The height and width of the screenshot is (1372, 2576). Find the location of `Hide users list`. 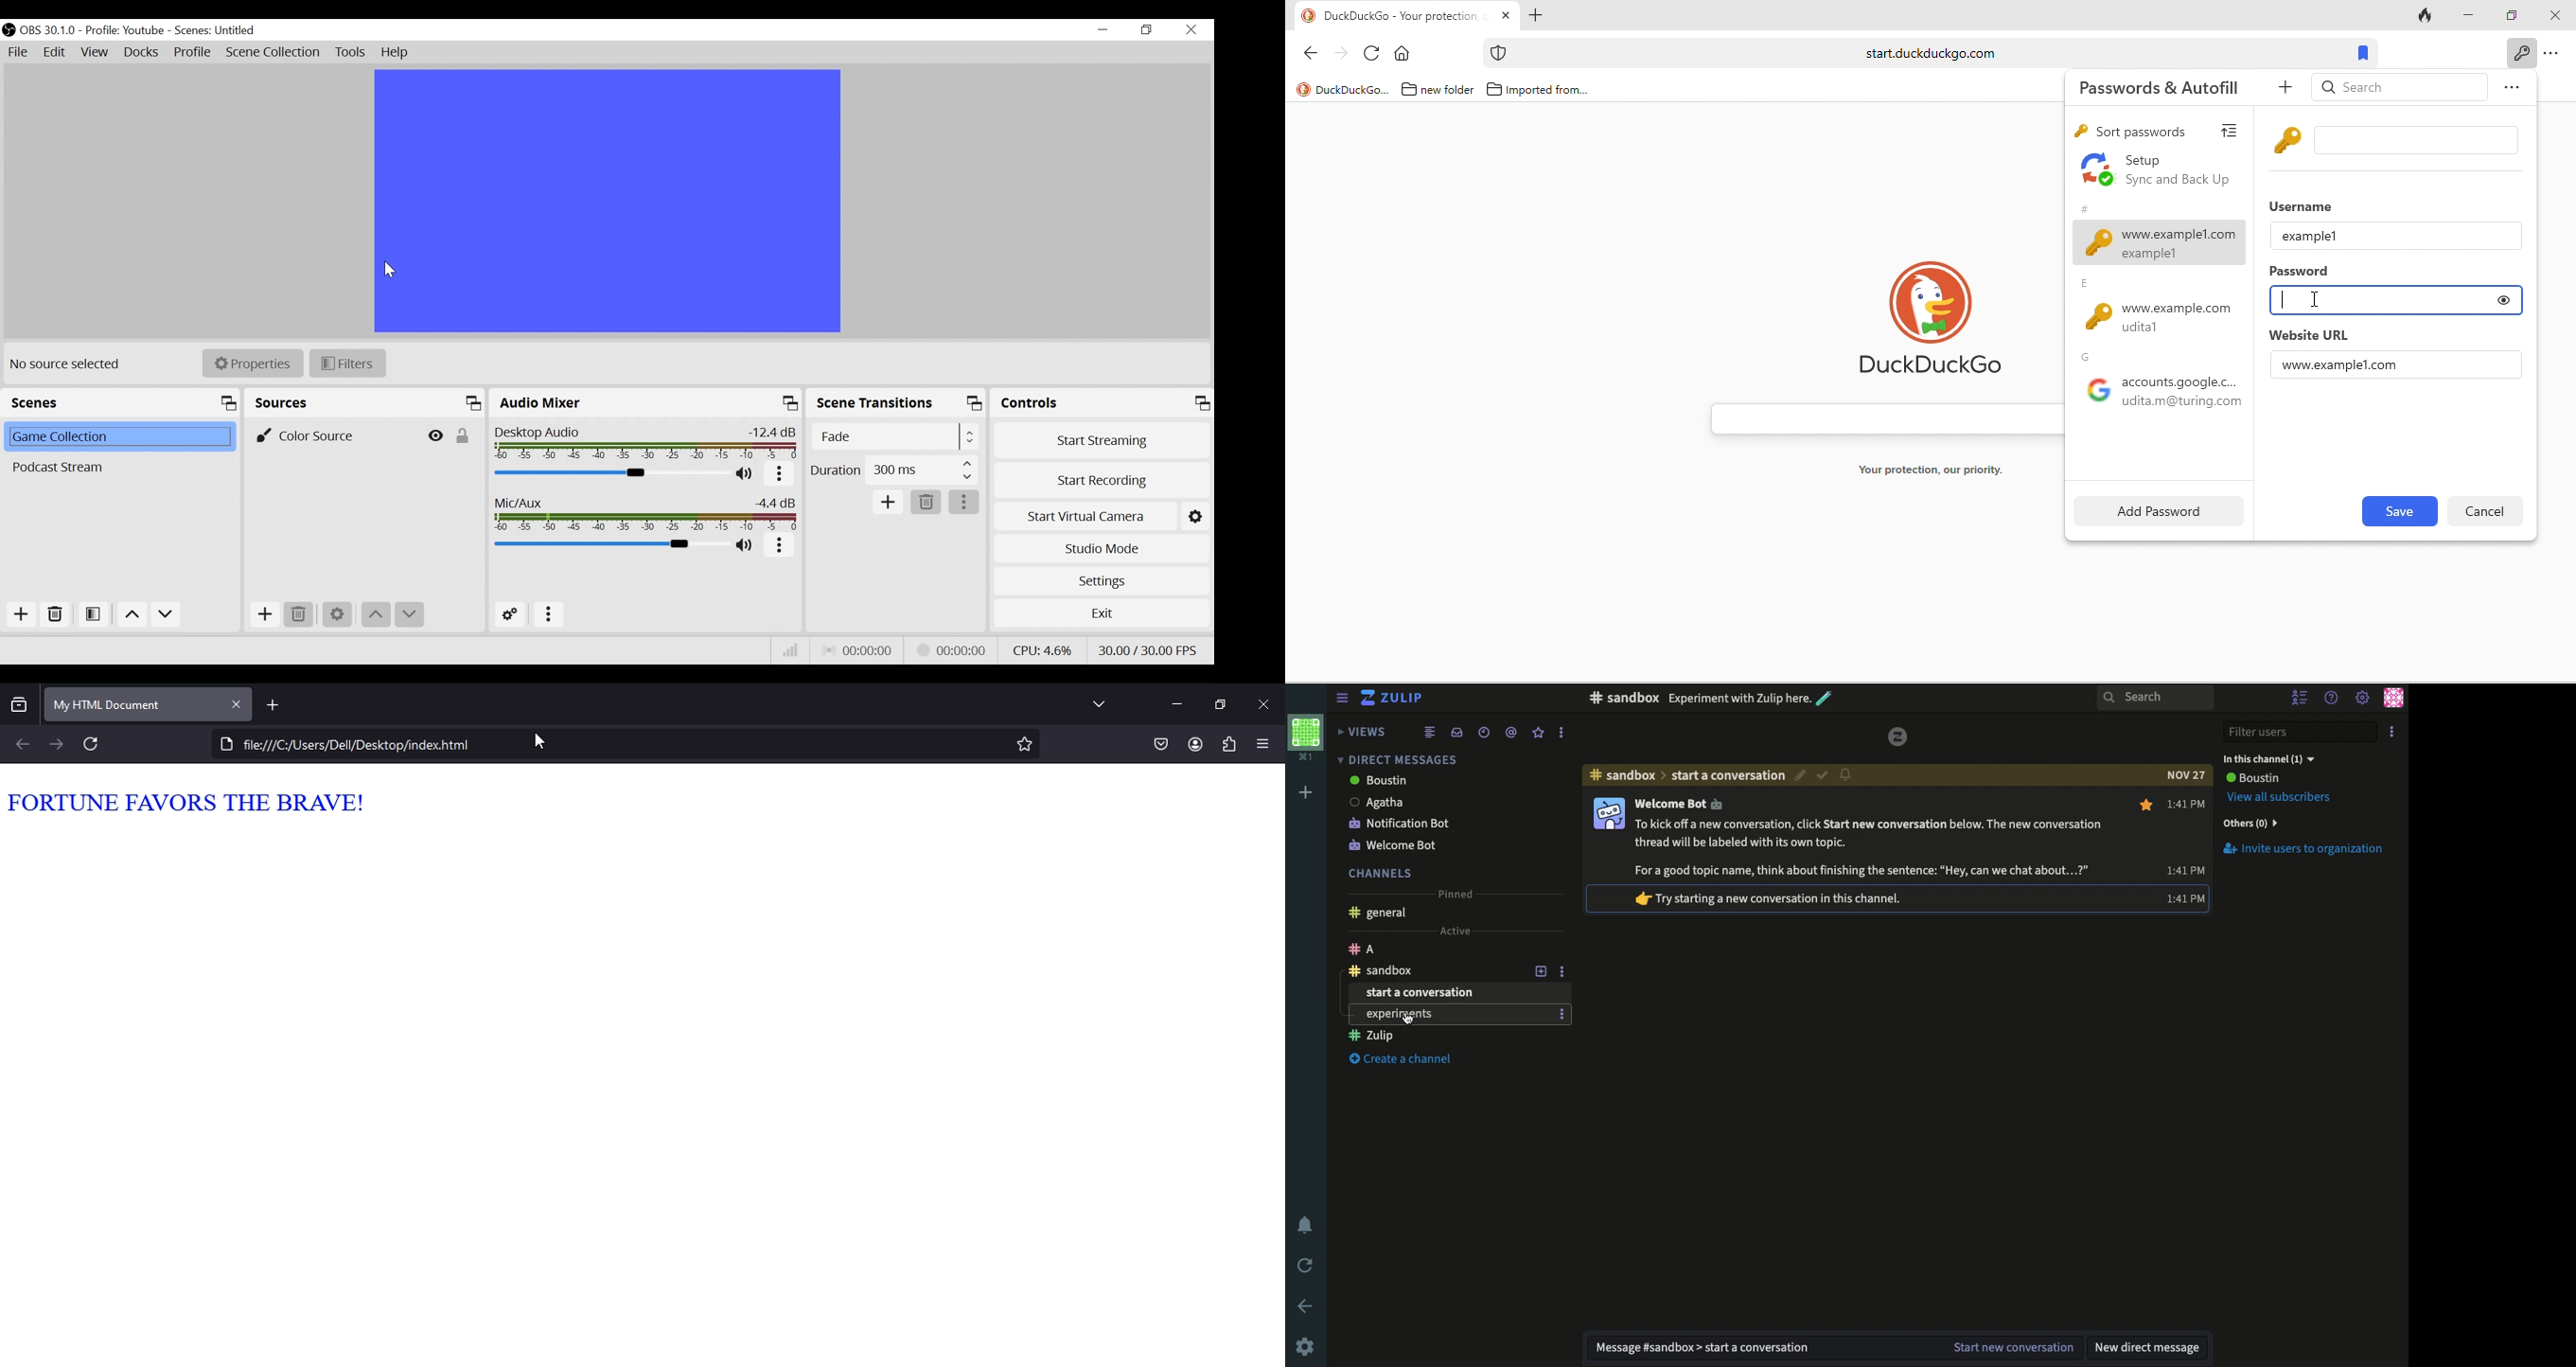

Hide users list is located at coordinates (2302, 699).